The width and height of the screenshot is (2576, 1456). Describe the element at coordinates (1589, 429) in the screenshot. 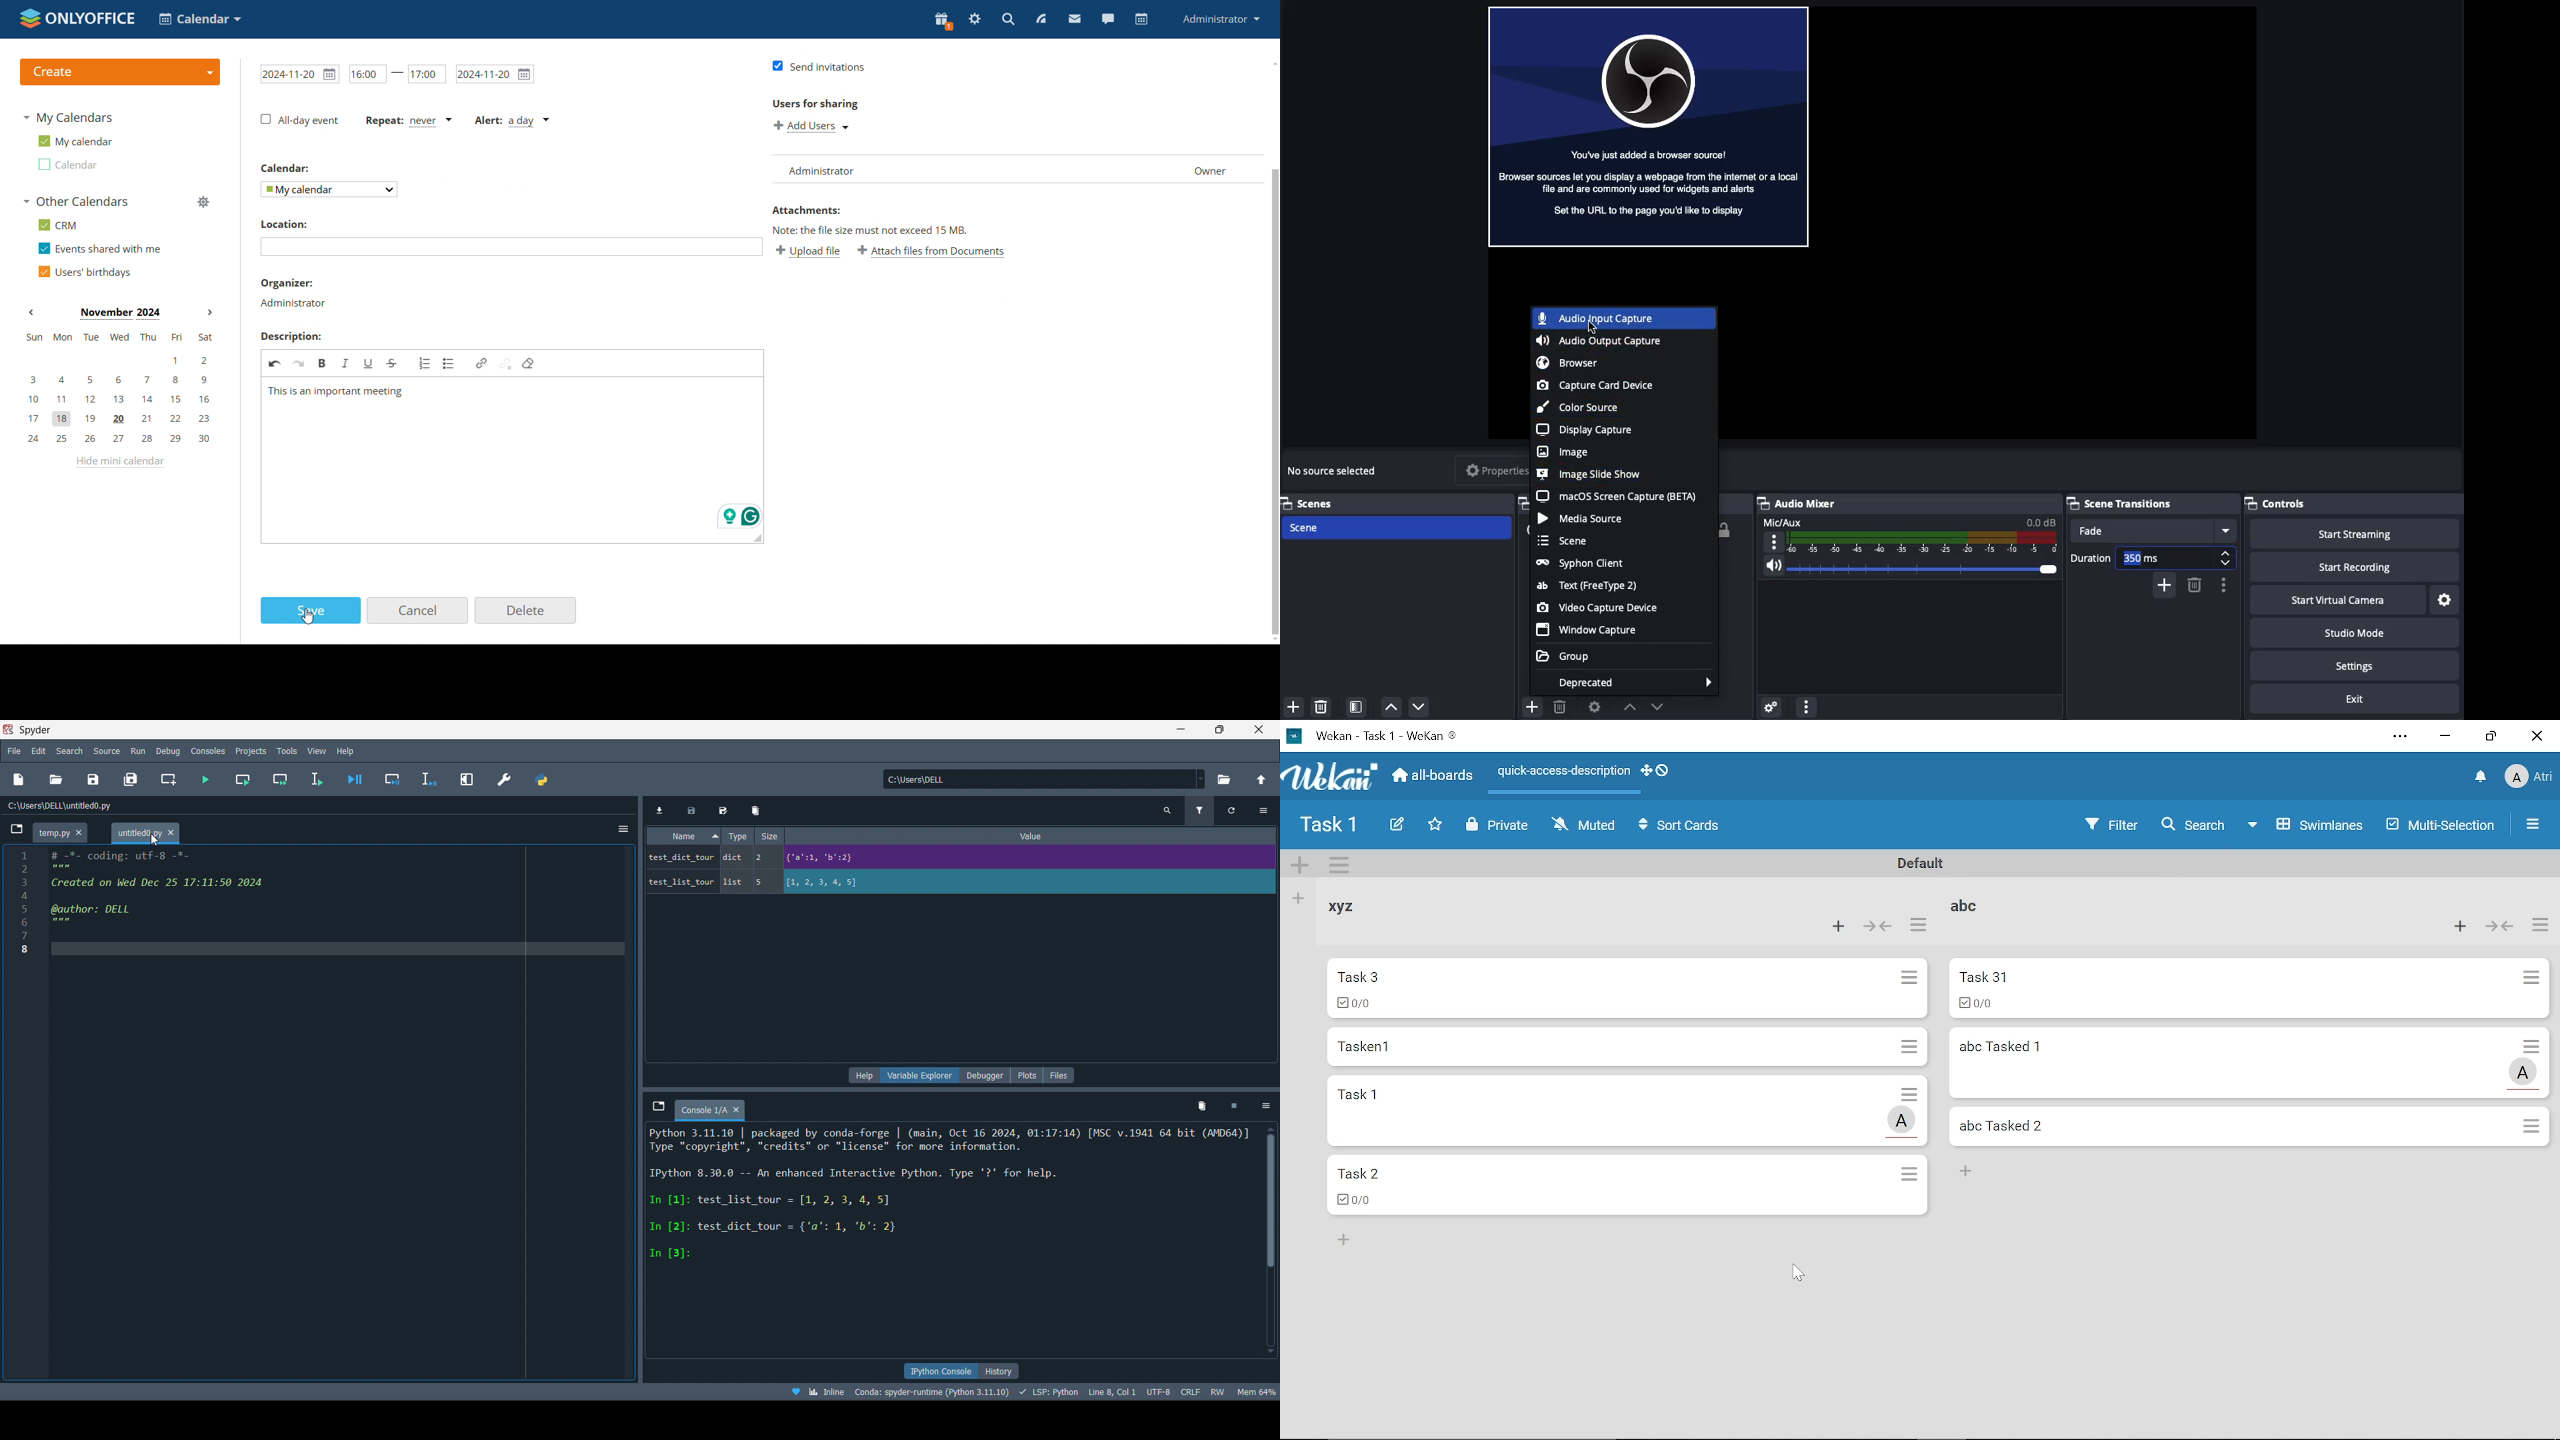

I see `Display capture` at that location.